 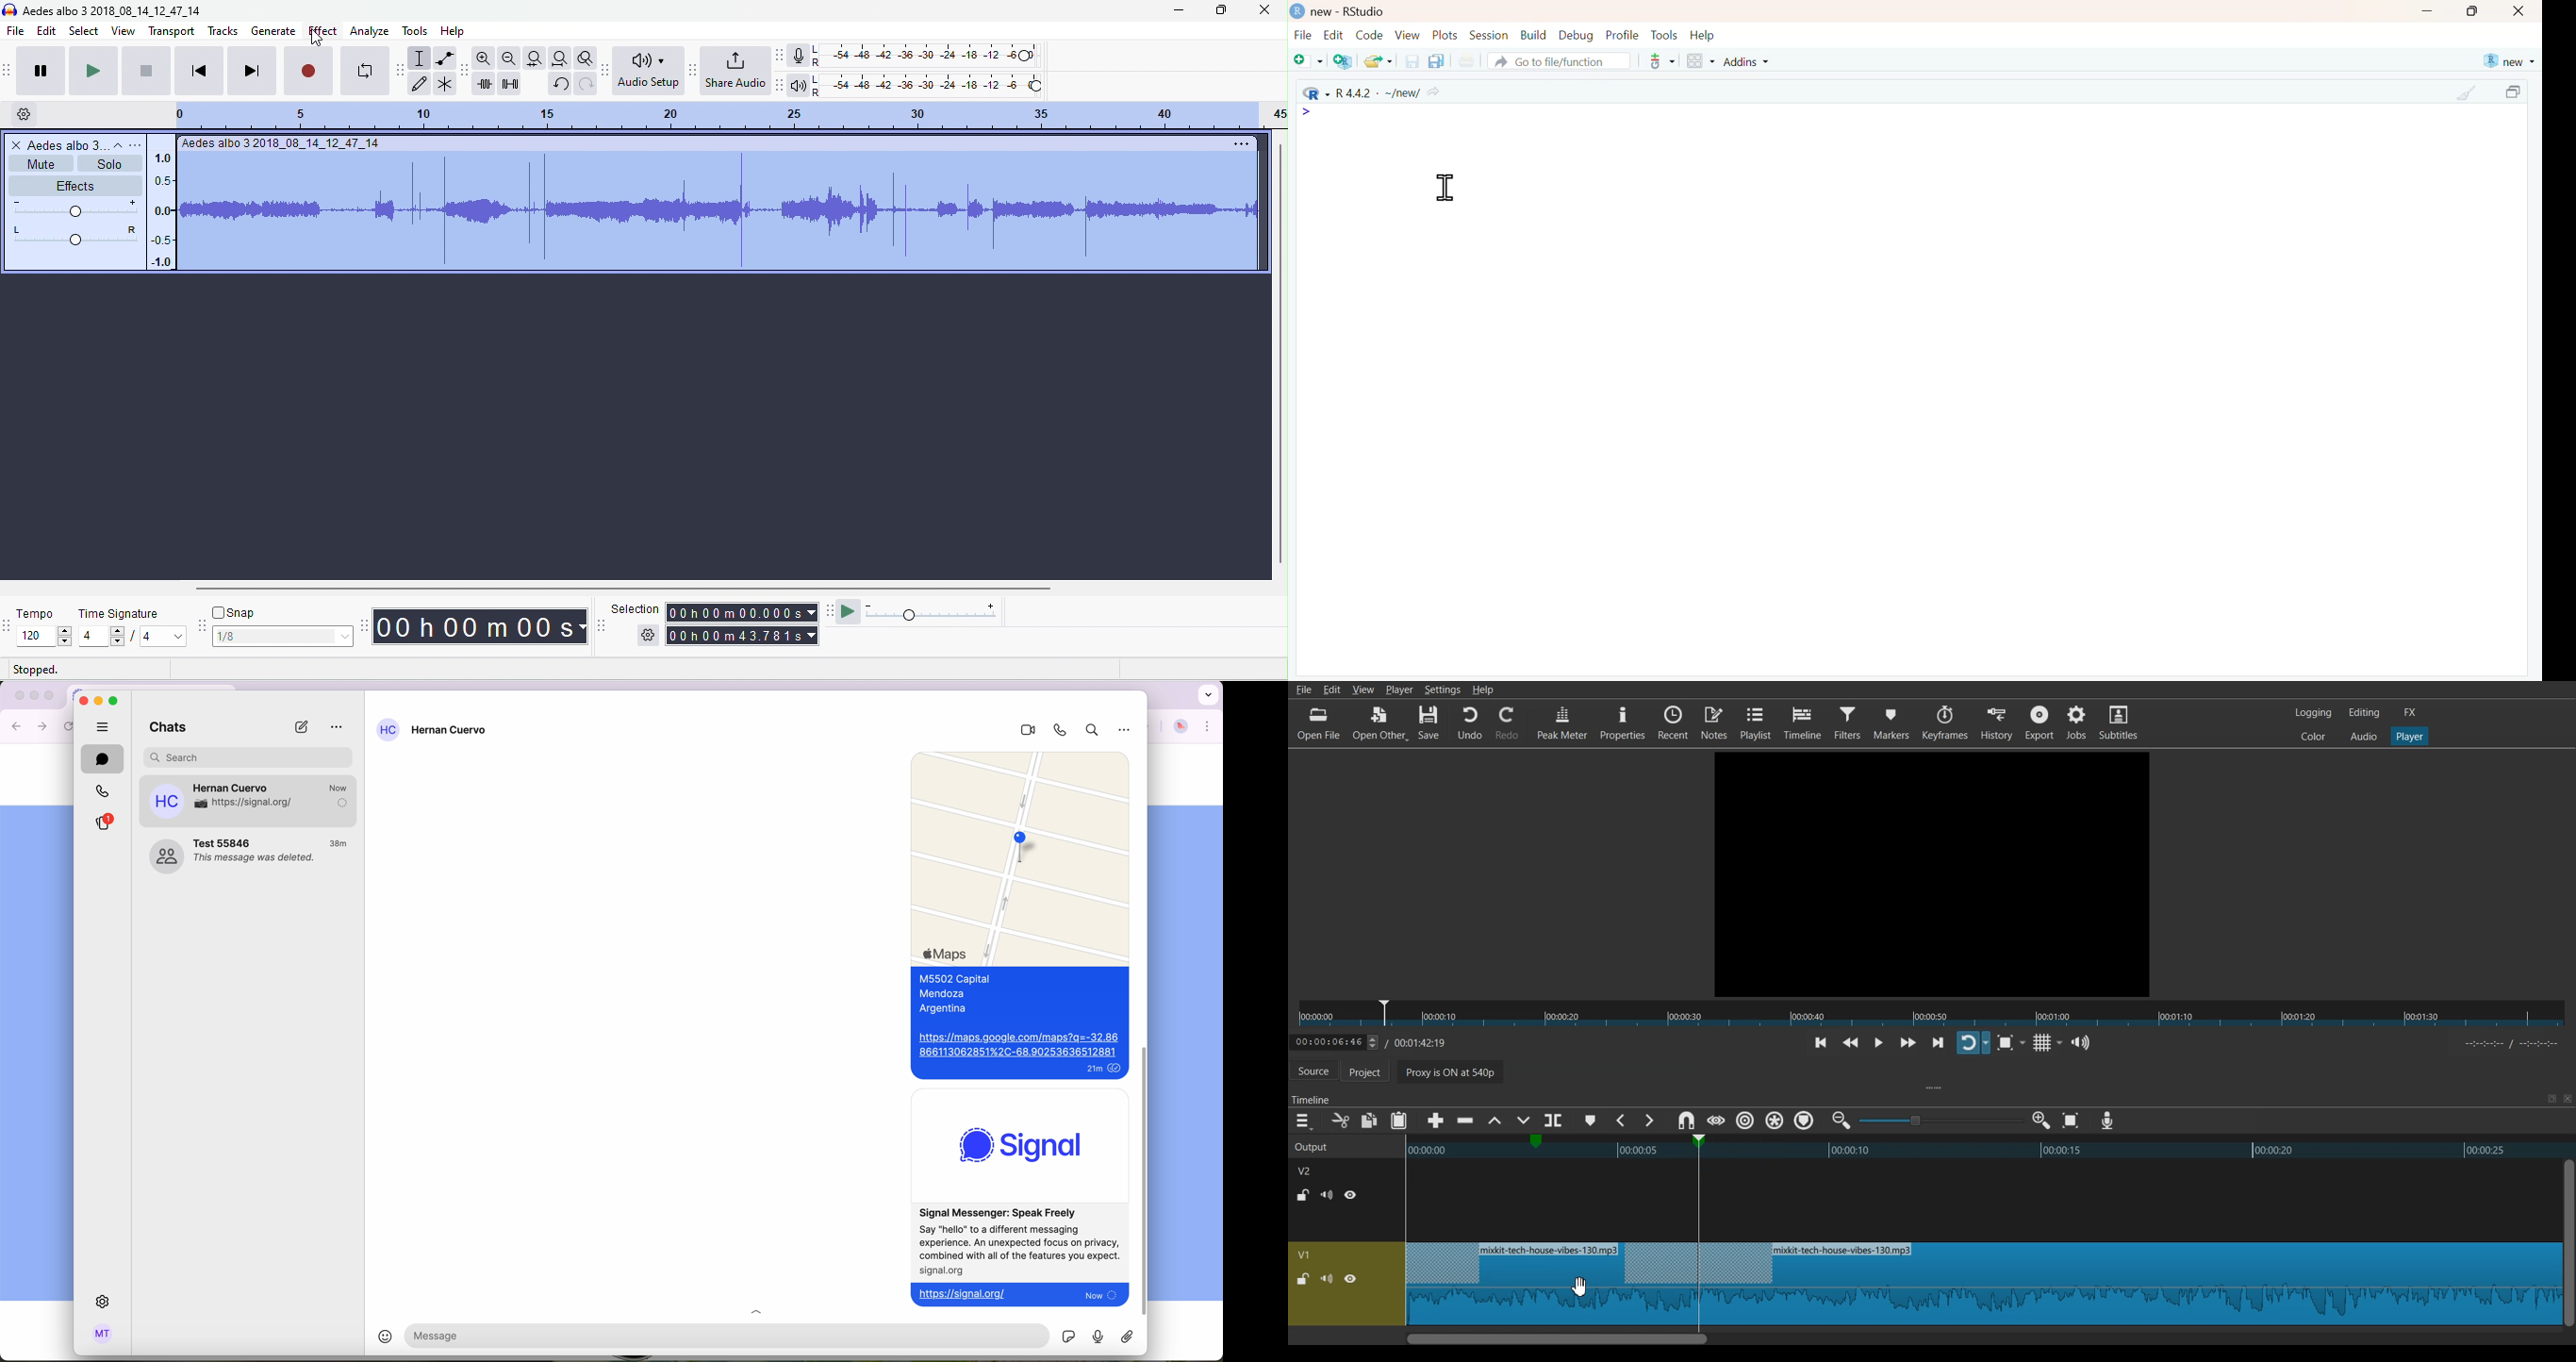 What do you see at coordinates (1747, 62) in the screenshot?
I see `Addins` at bounding box center [1747, 62].